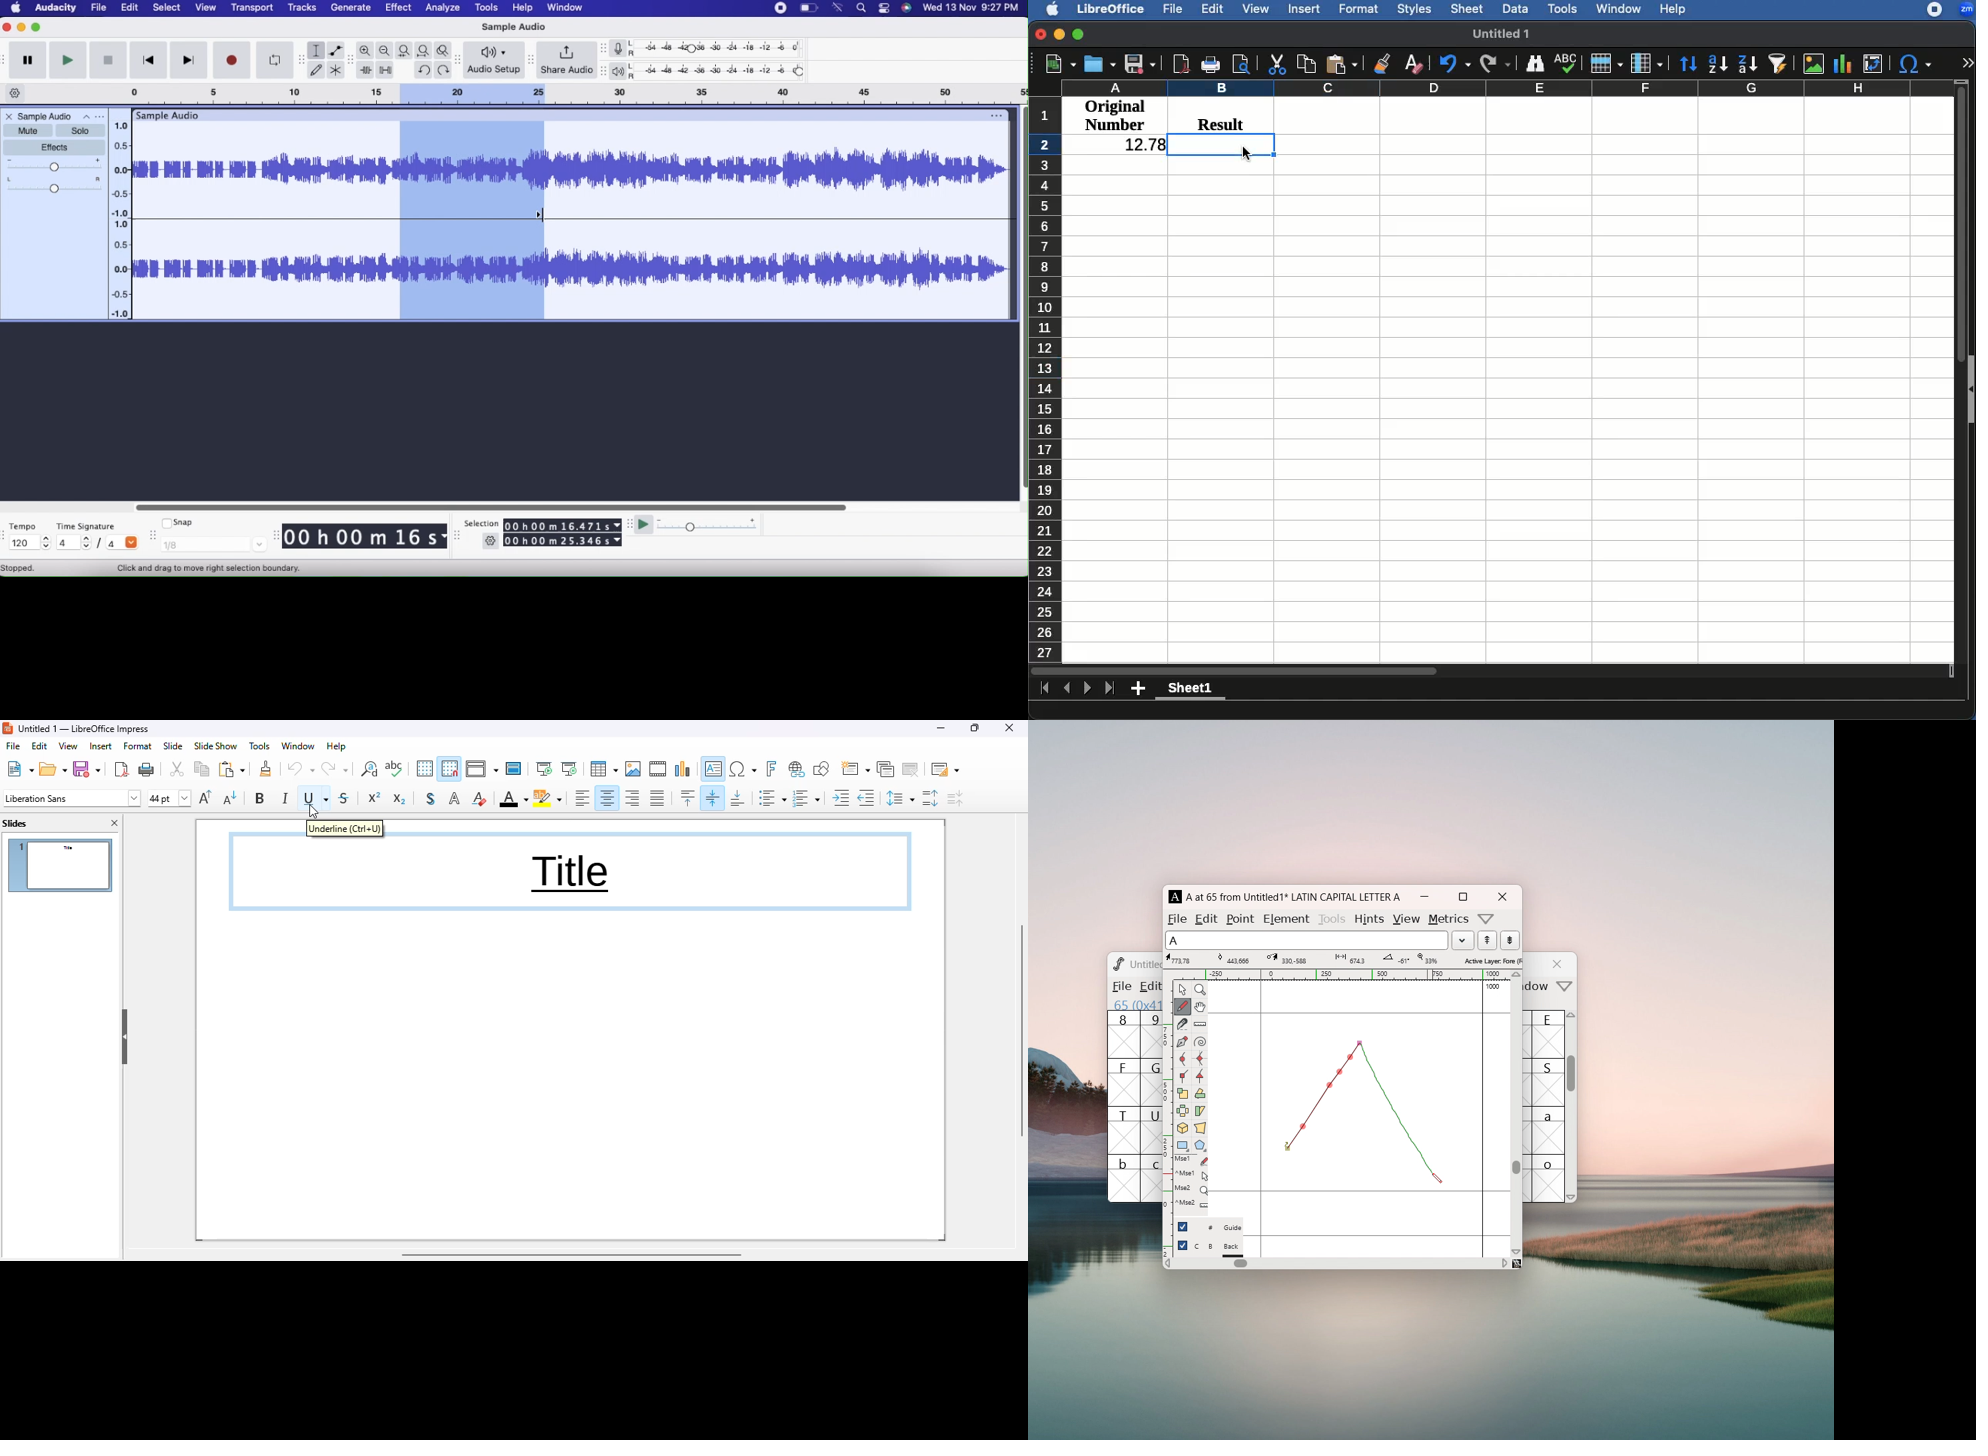 This screenshot has height=1456, width=1988. Describe the element at coordinates (1414, 61) in the screenshot. I see `Clear formatting` at that location.